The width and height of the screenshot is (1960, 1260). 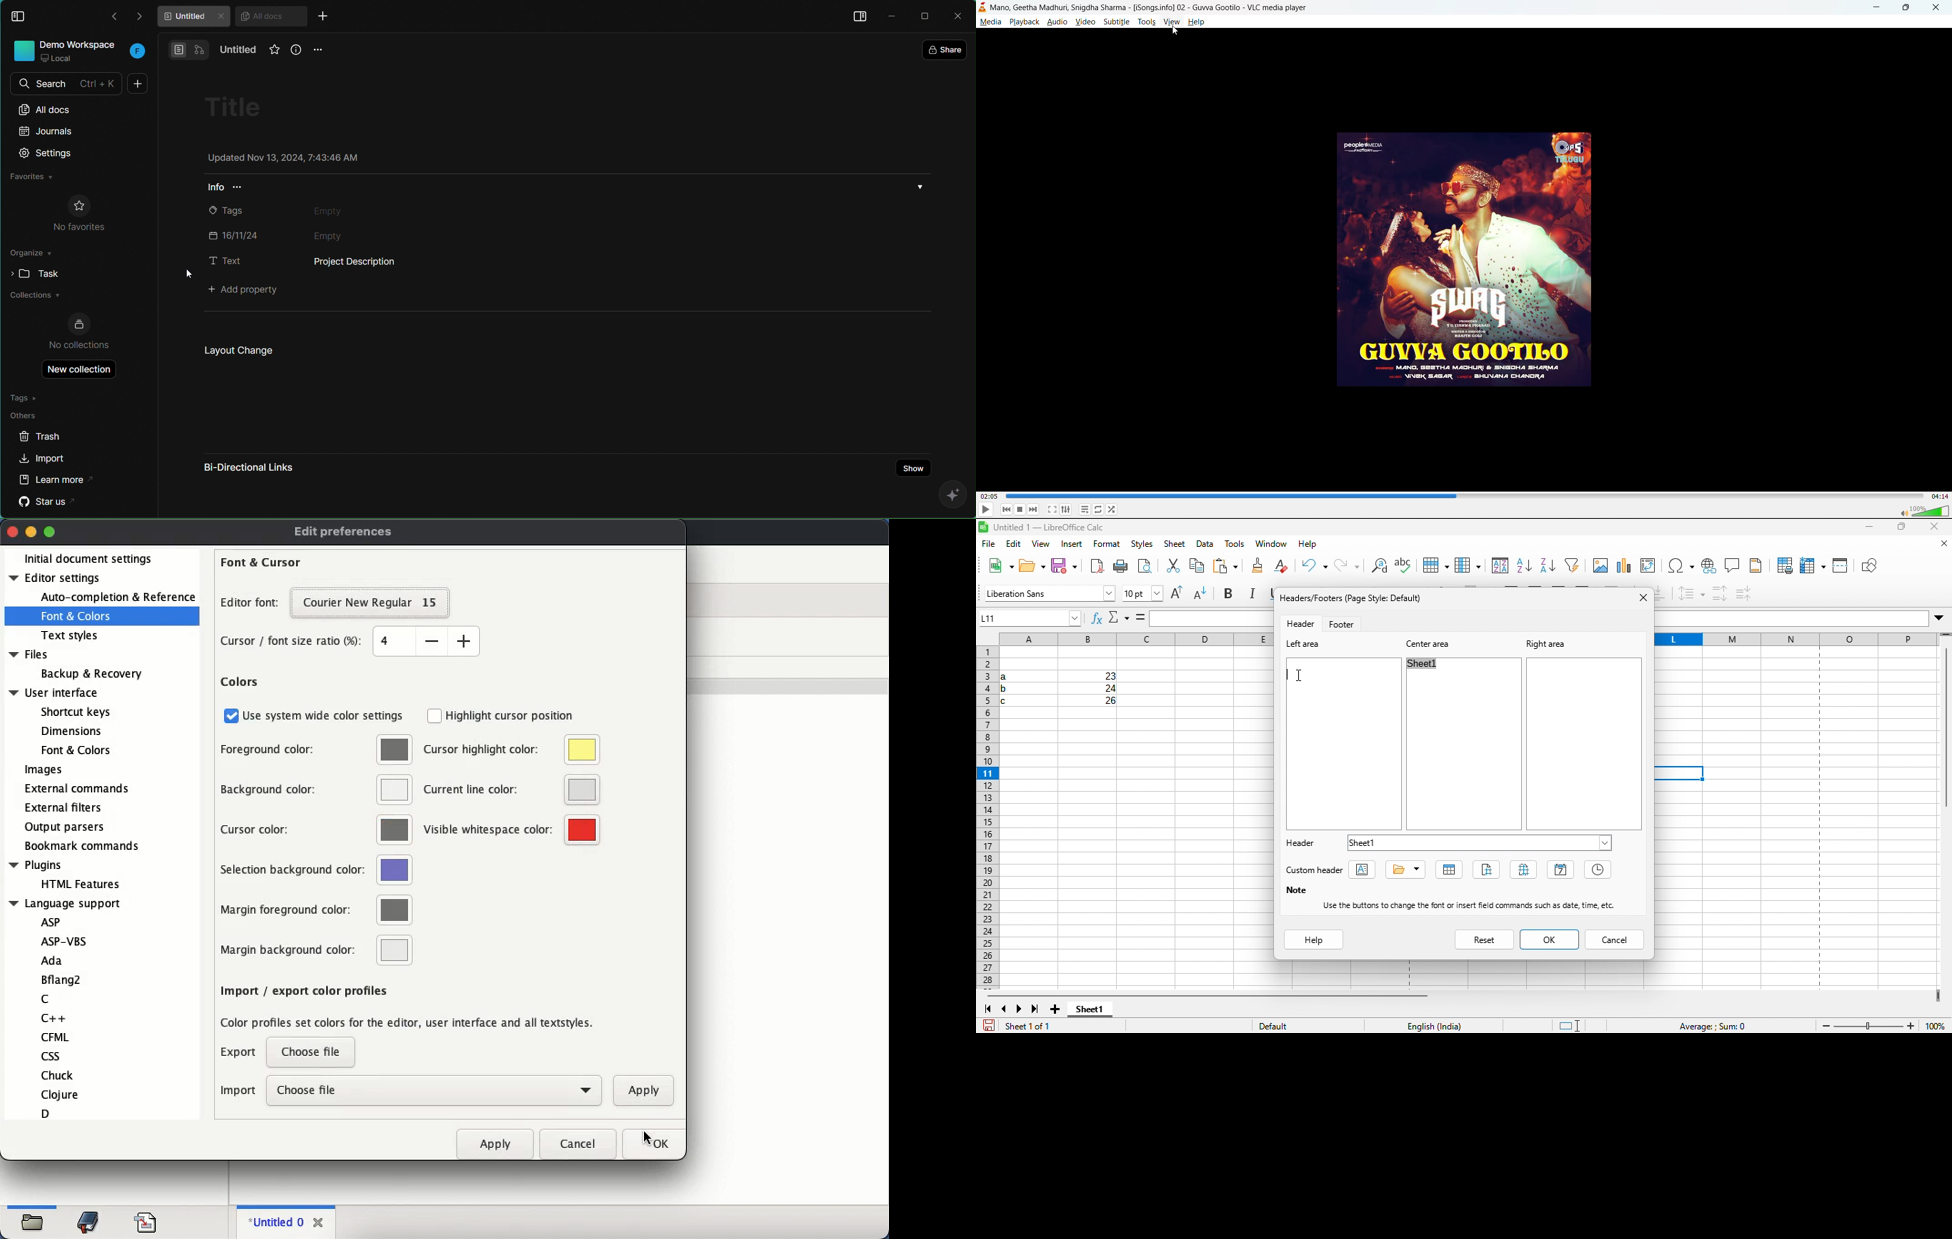 What do you see at coordinates (1233, 546) in the screenshot?
I see `tools` at bounding box center [1233, 546].